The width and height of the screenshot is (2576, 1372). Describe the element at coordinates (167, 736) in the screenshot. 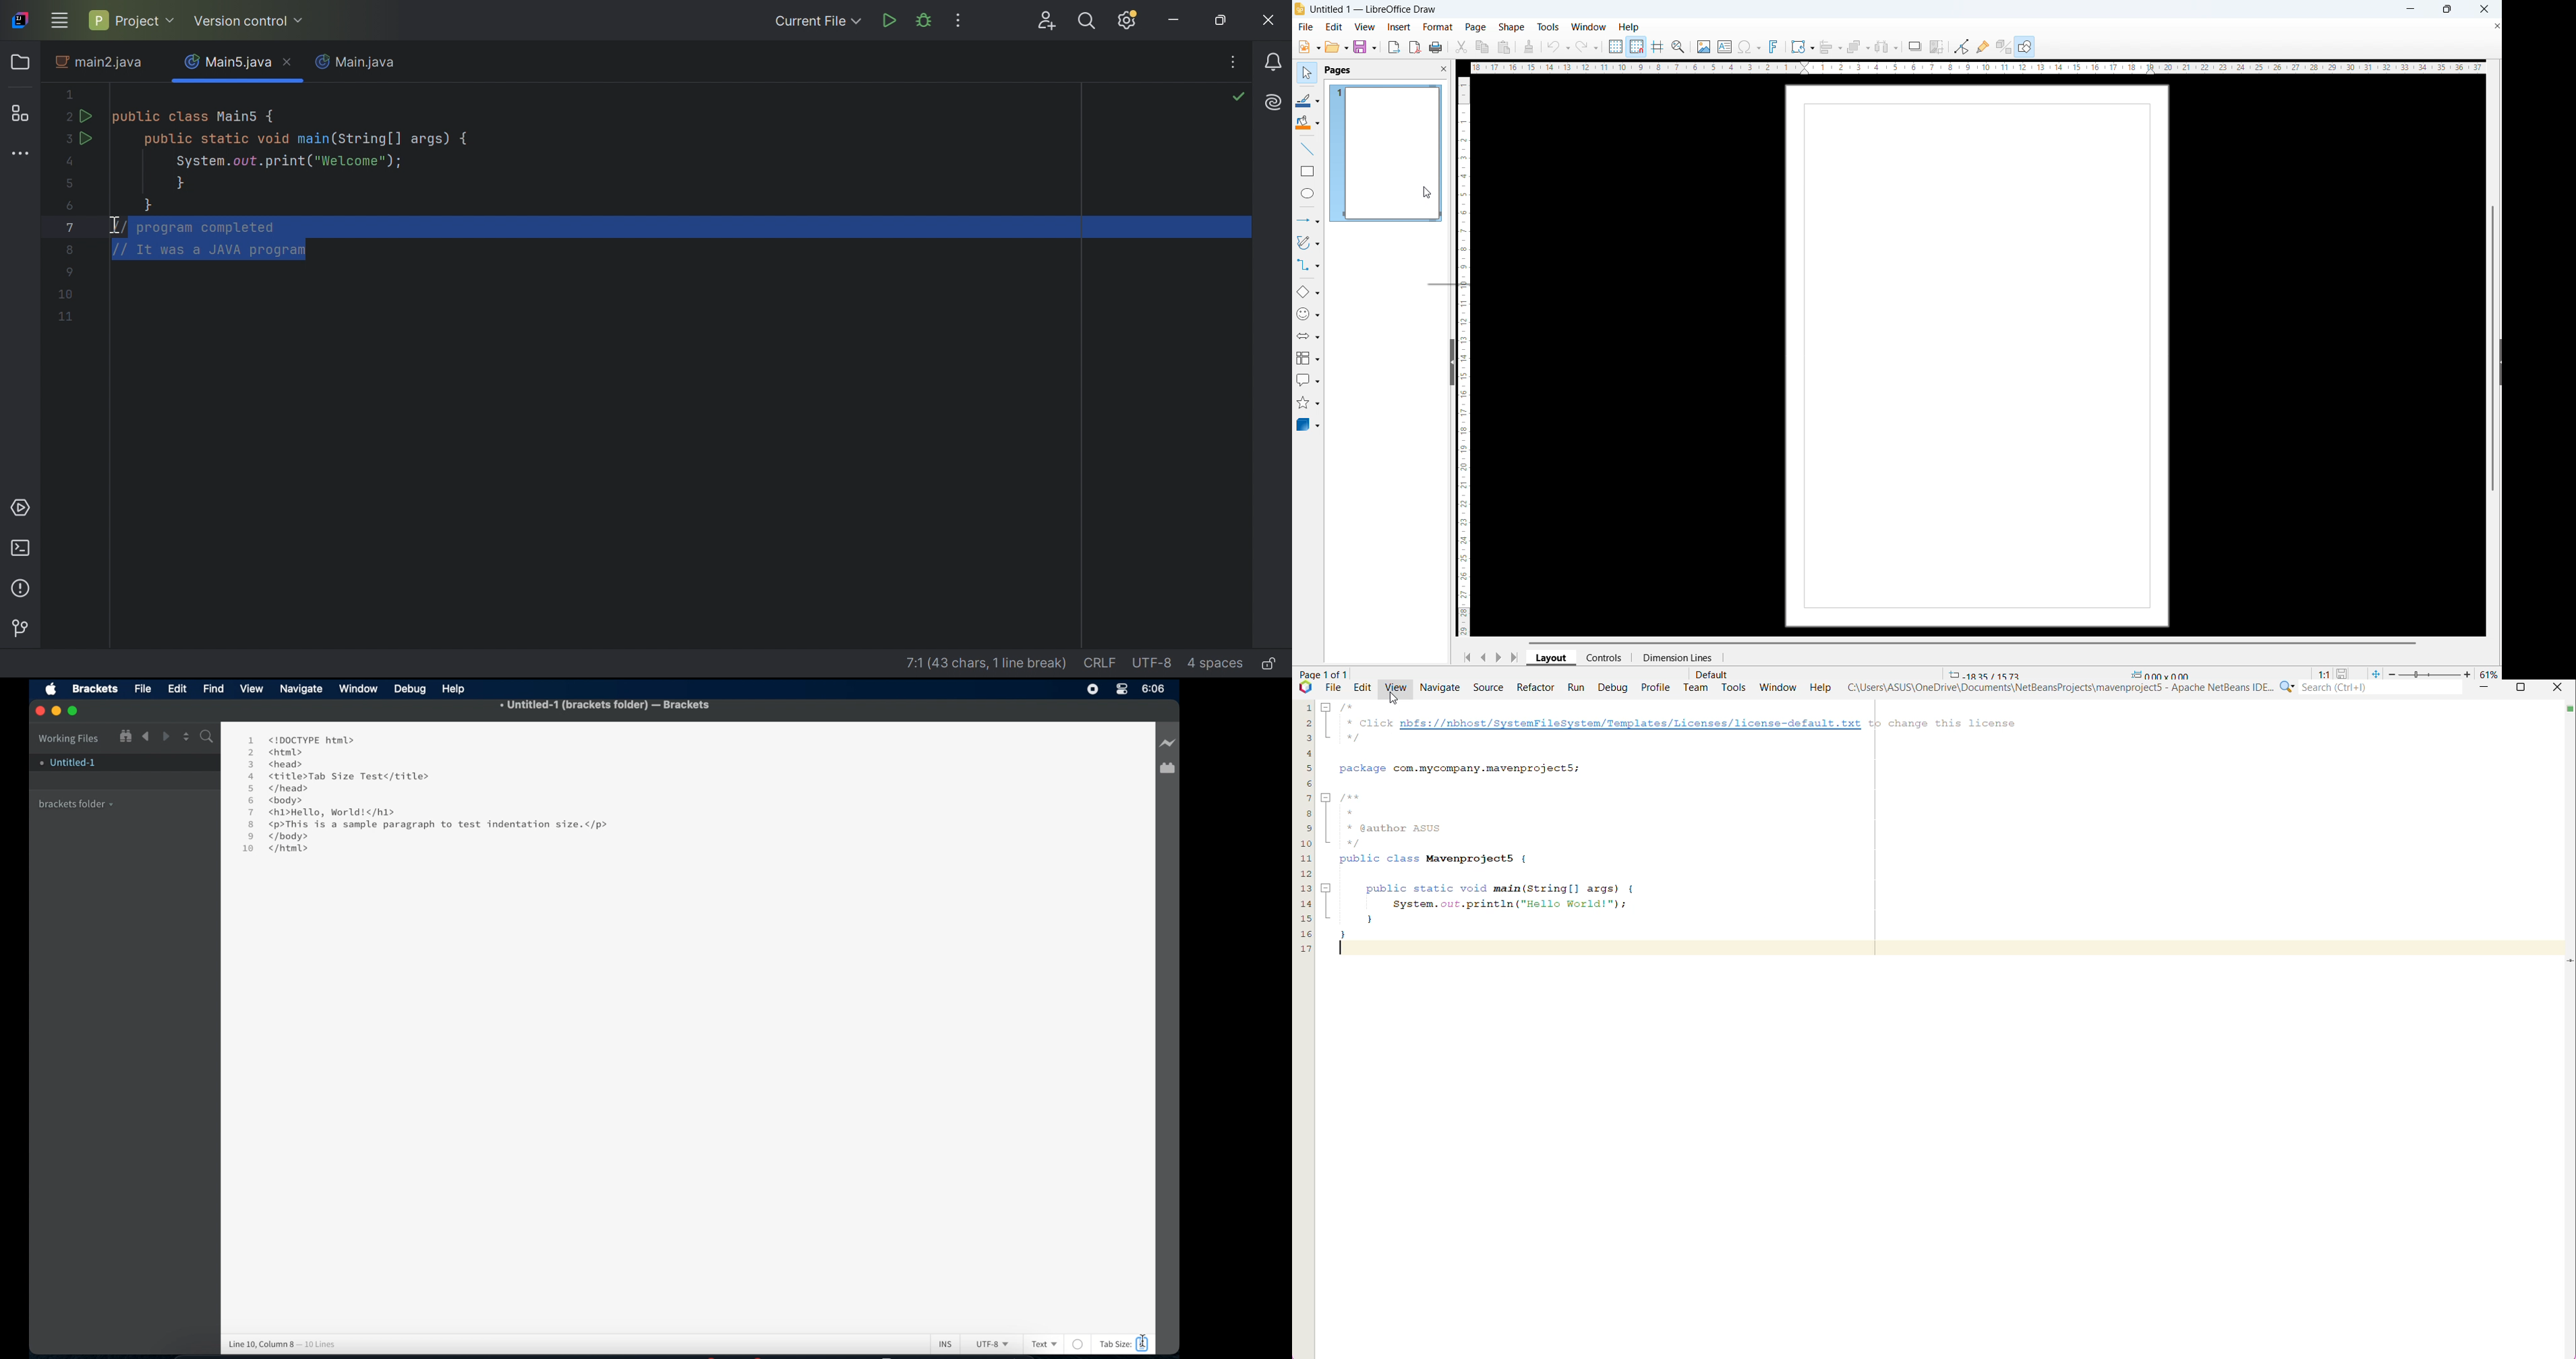

I see `Right` at that location.